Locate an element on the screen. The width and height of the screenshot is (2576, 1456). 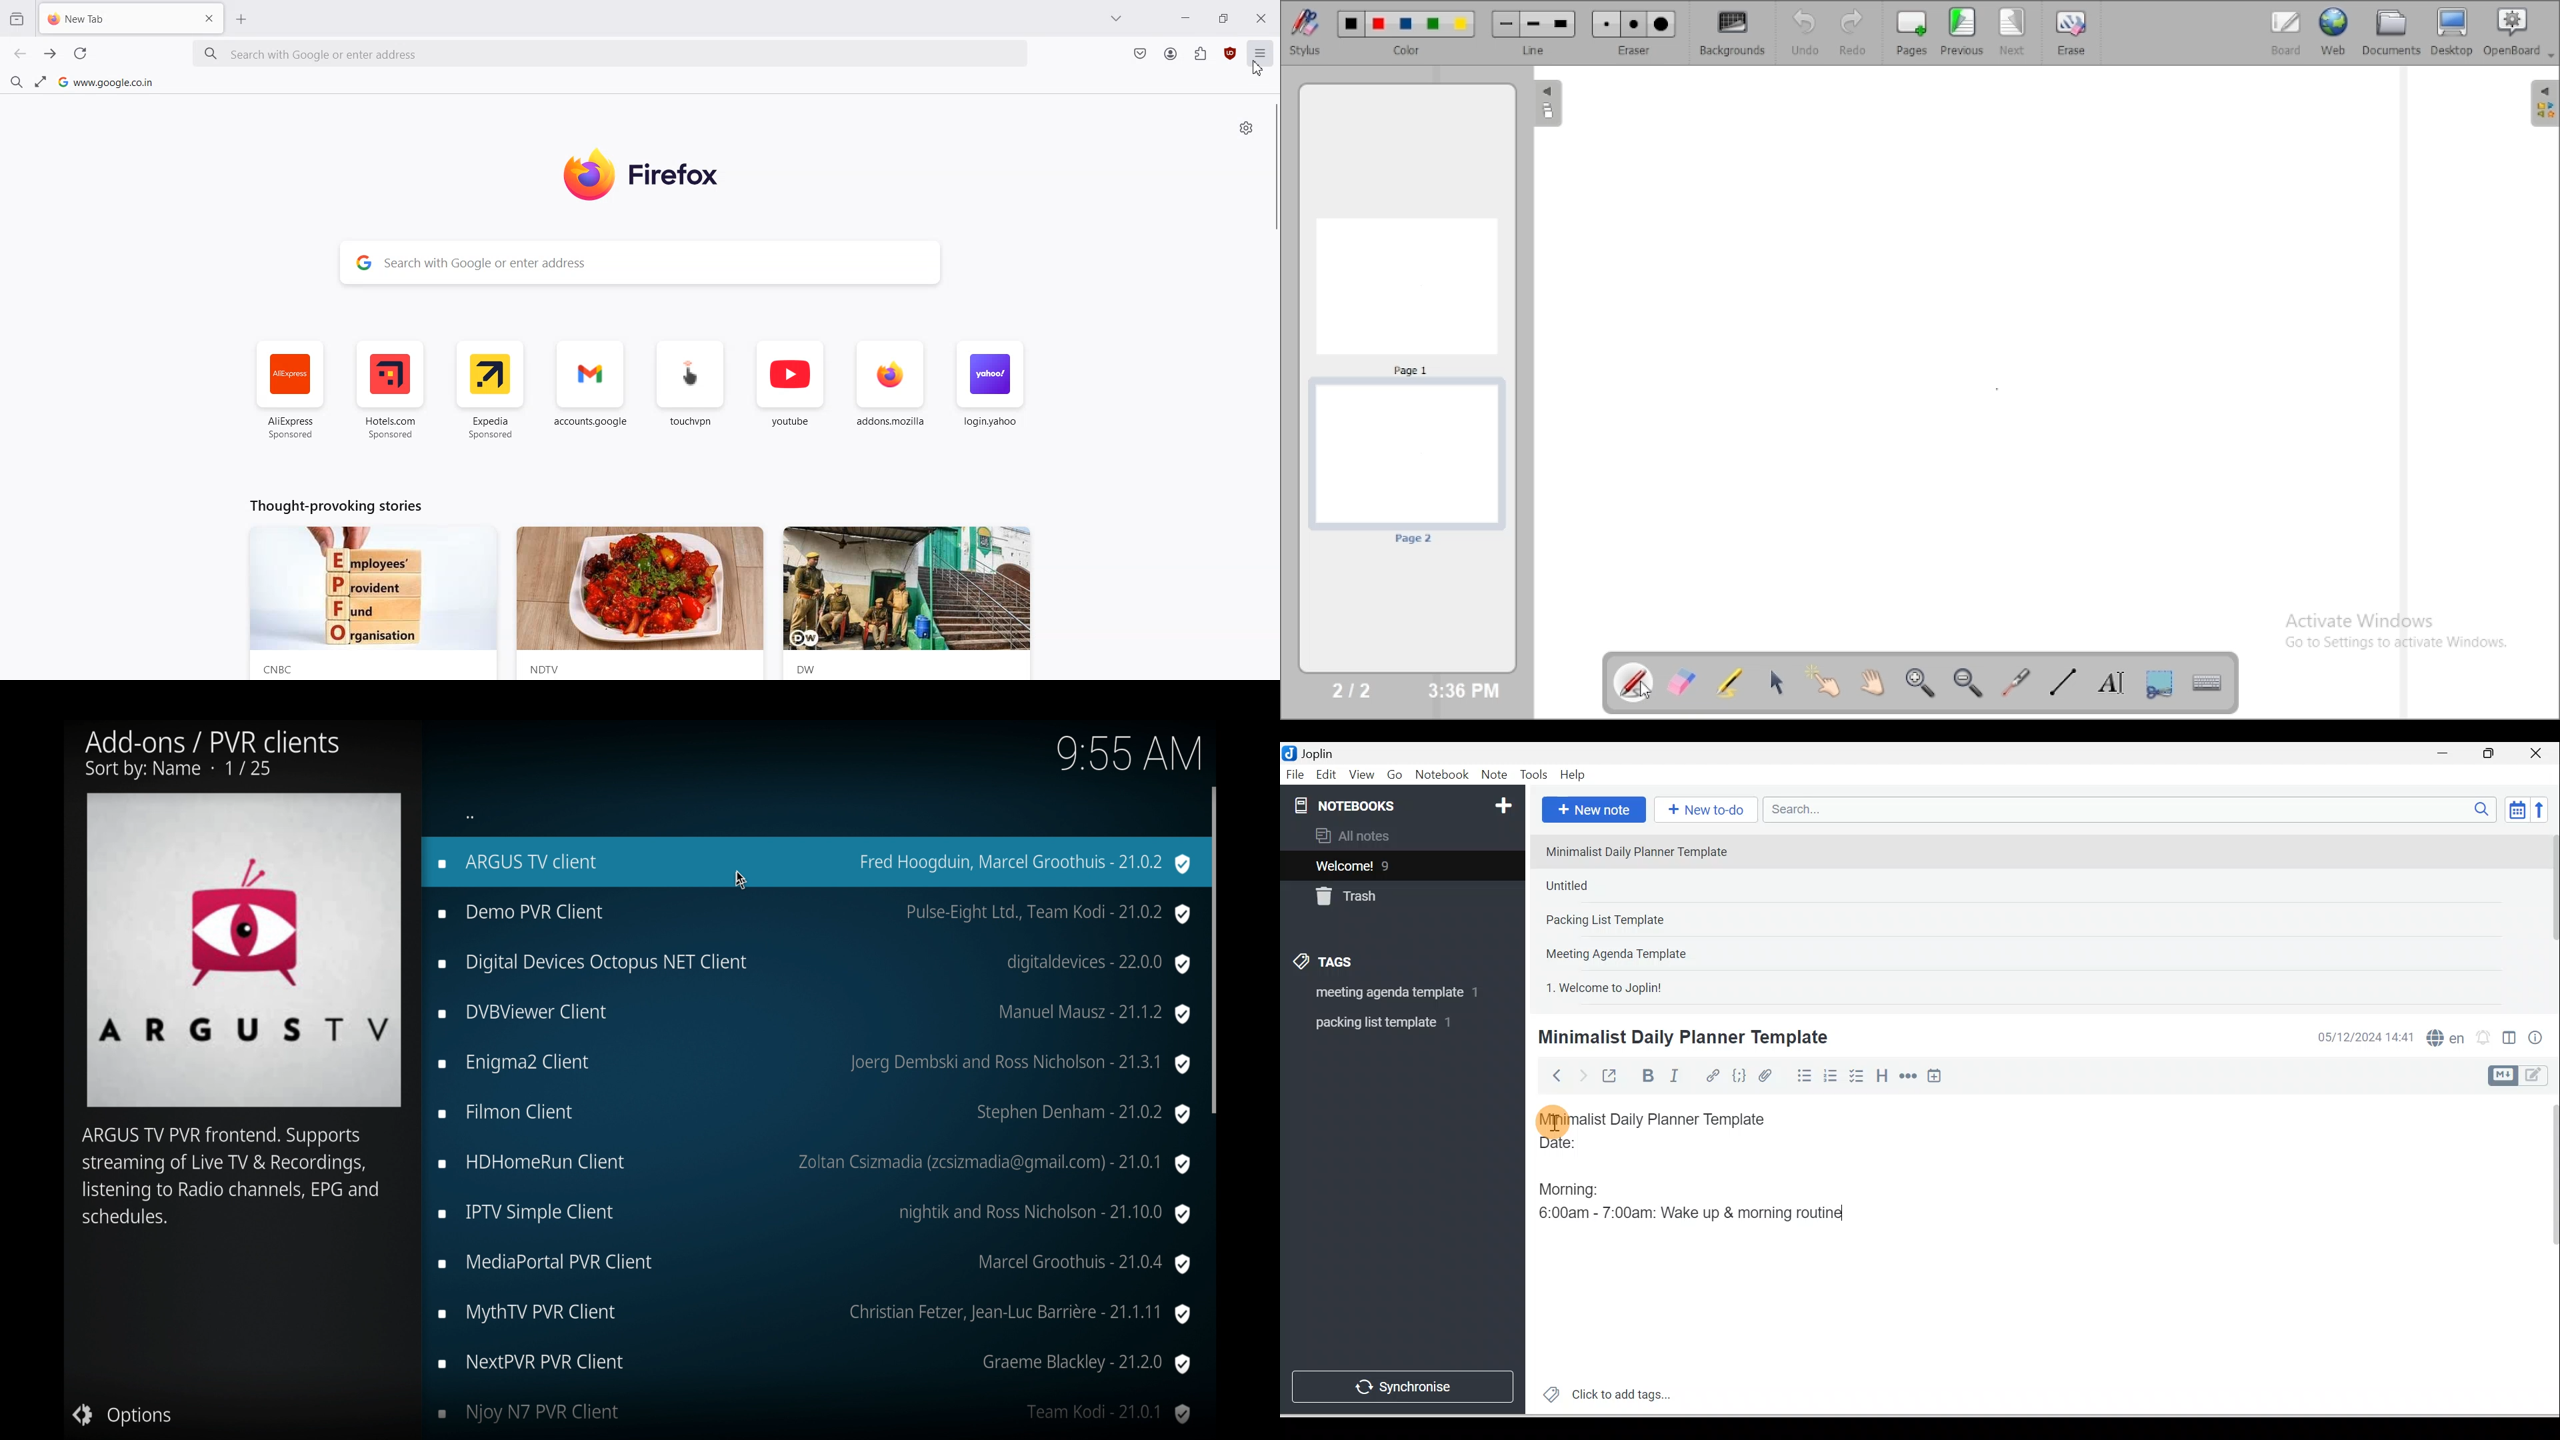
touch.vpn is located at coordinates (691, 391).